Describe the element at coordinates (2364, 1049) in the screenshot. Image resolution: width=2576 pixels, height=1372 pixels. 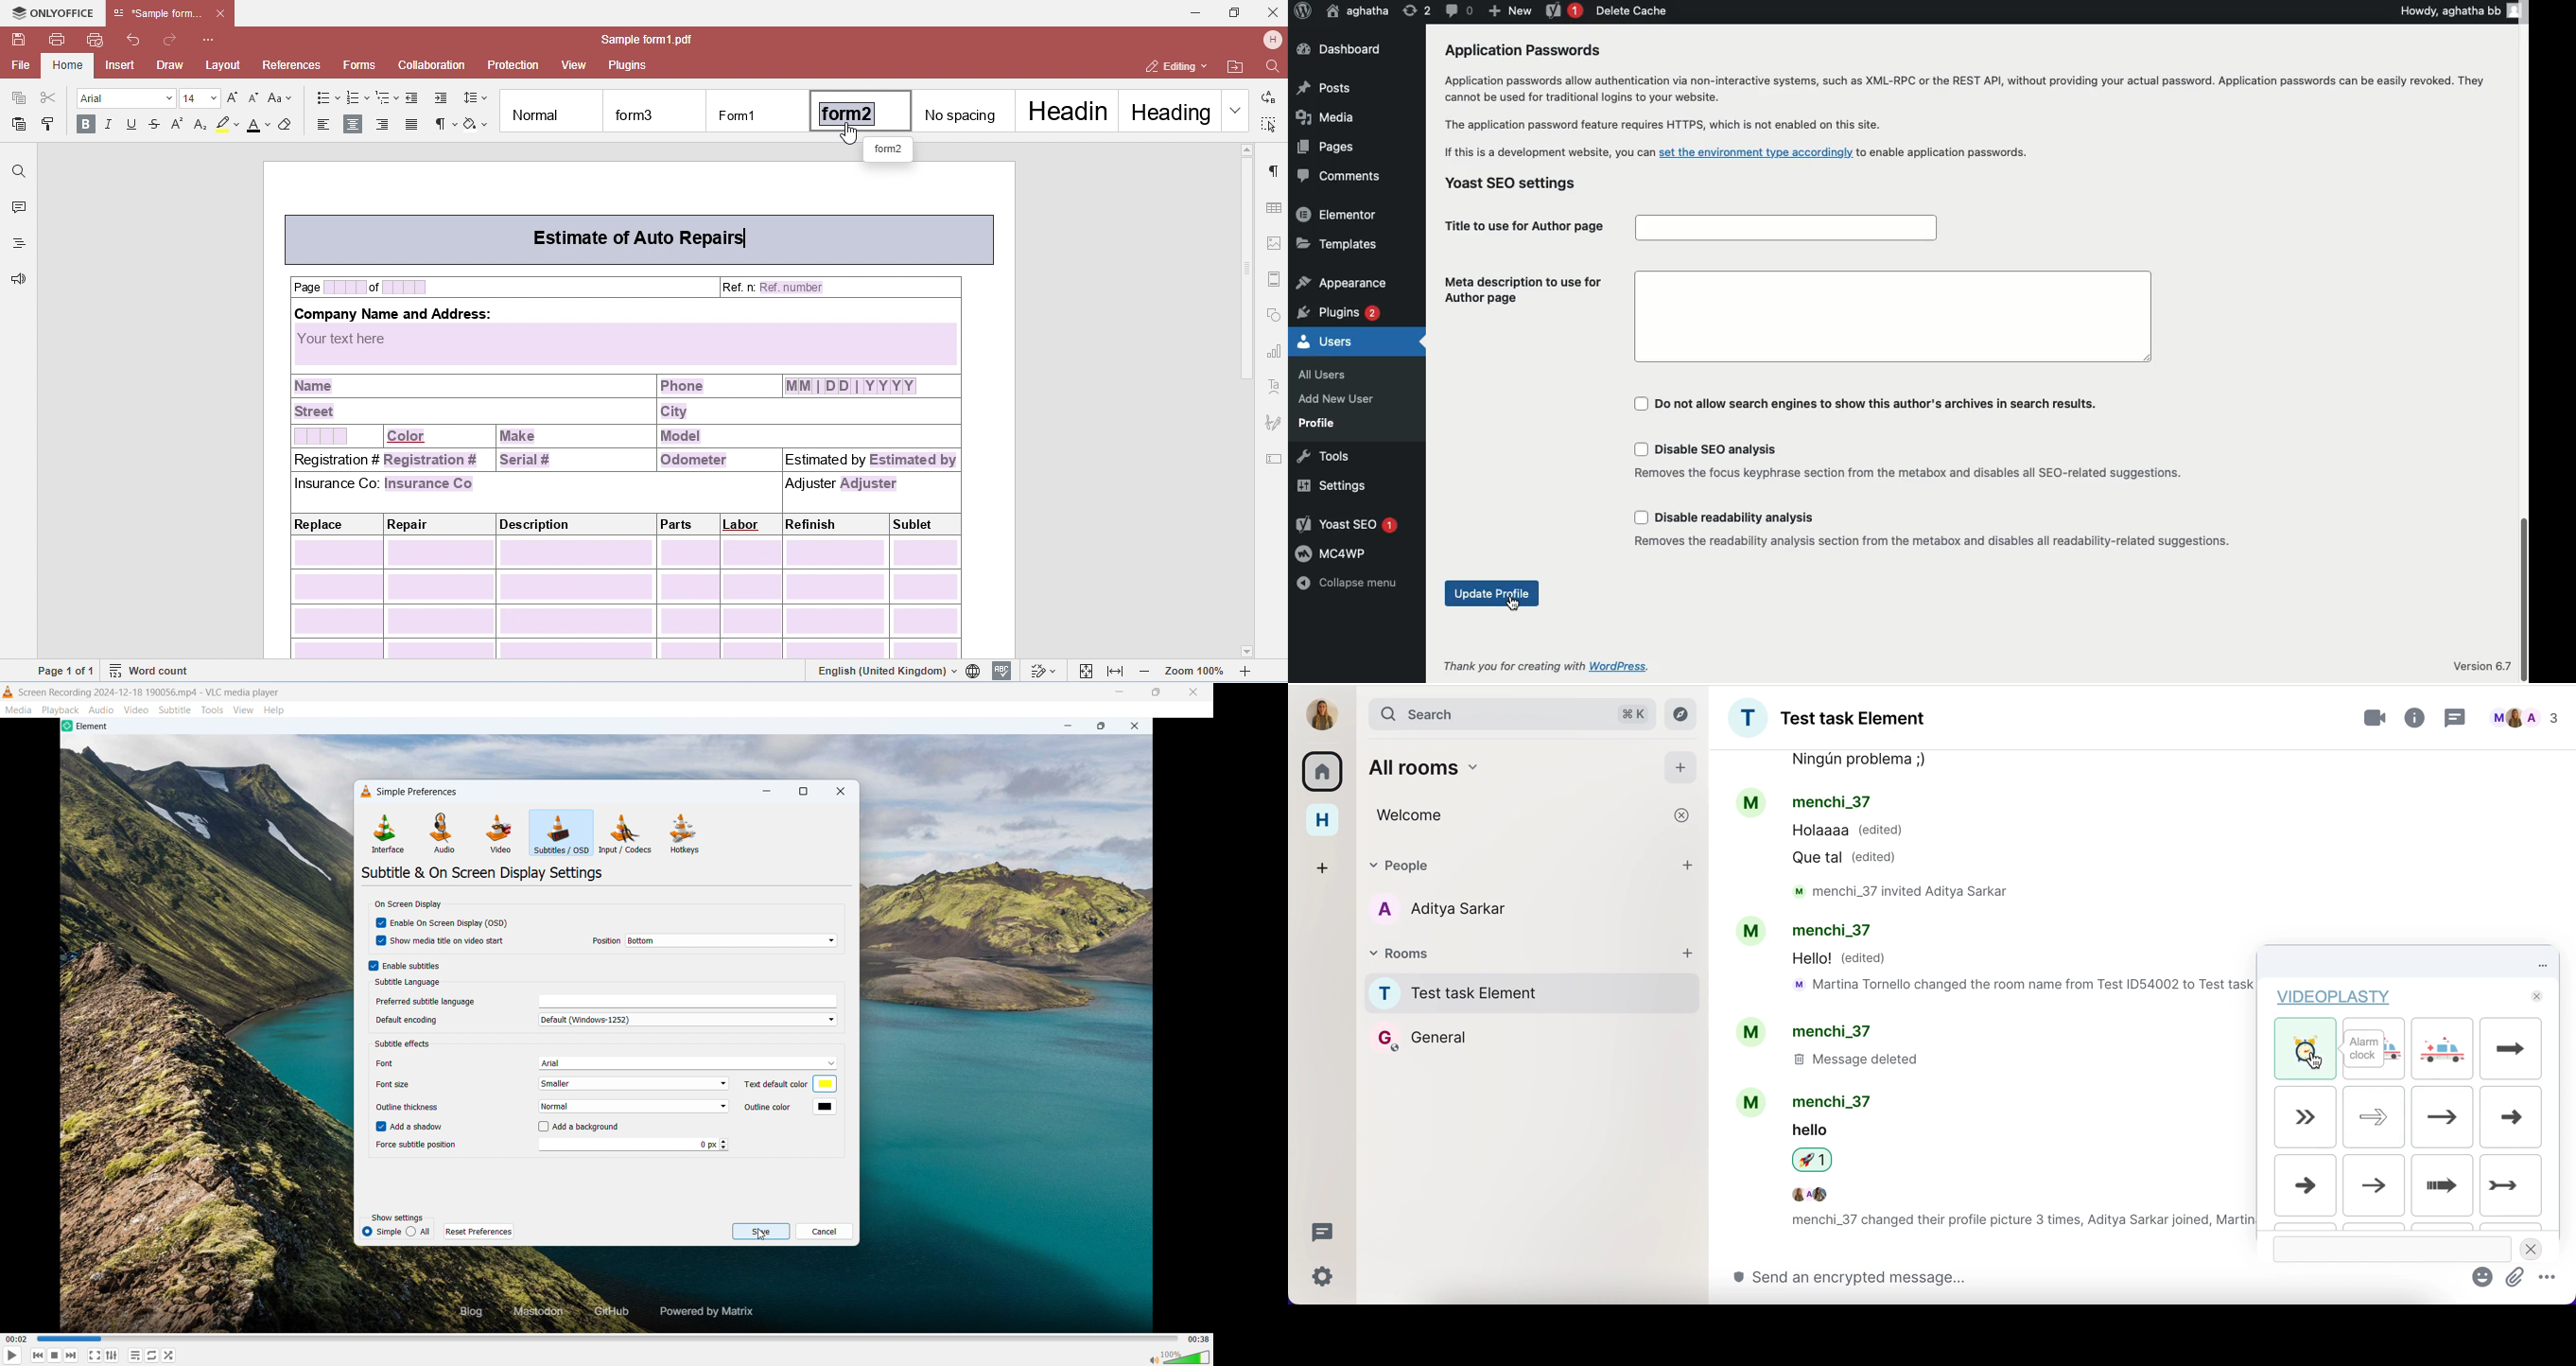
I see `alarm clock` at that location.